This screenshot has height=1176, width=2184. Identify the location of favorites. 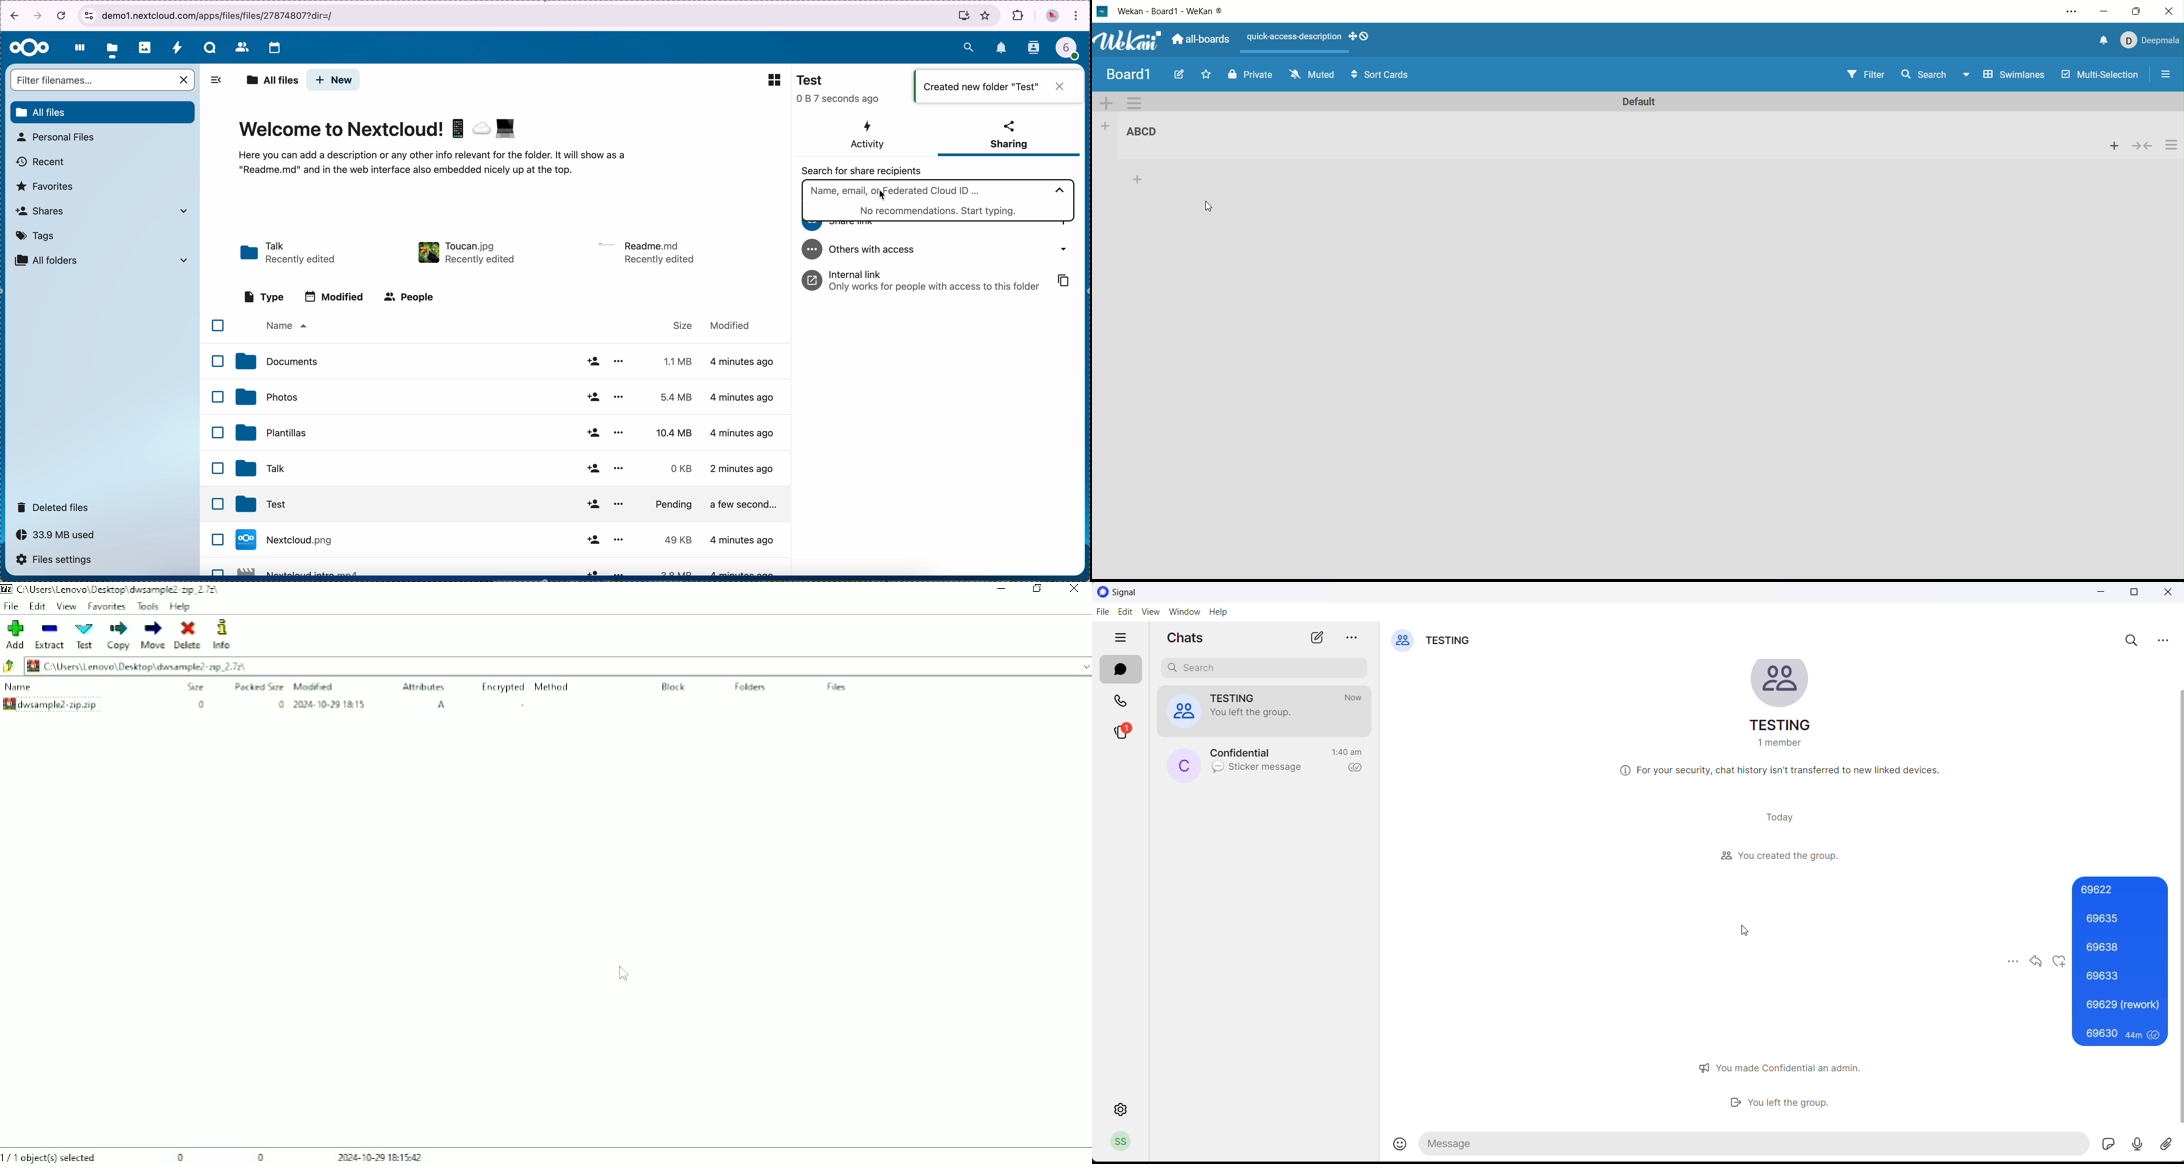
(986, 15).